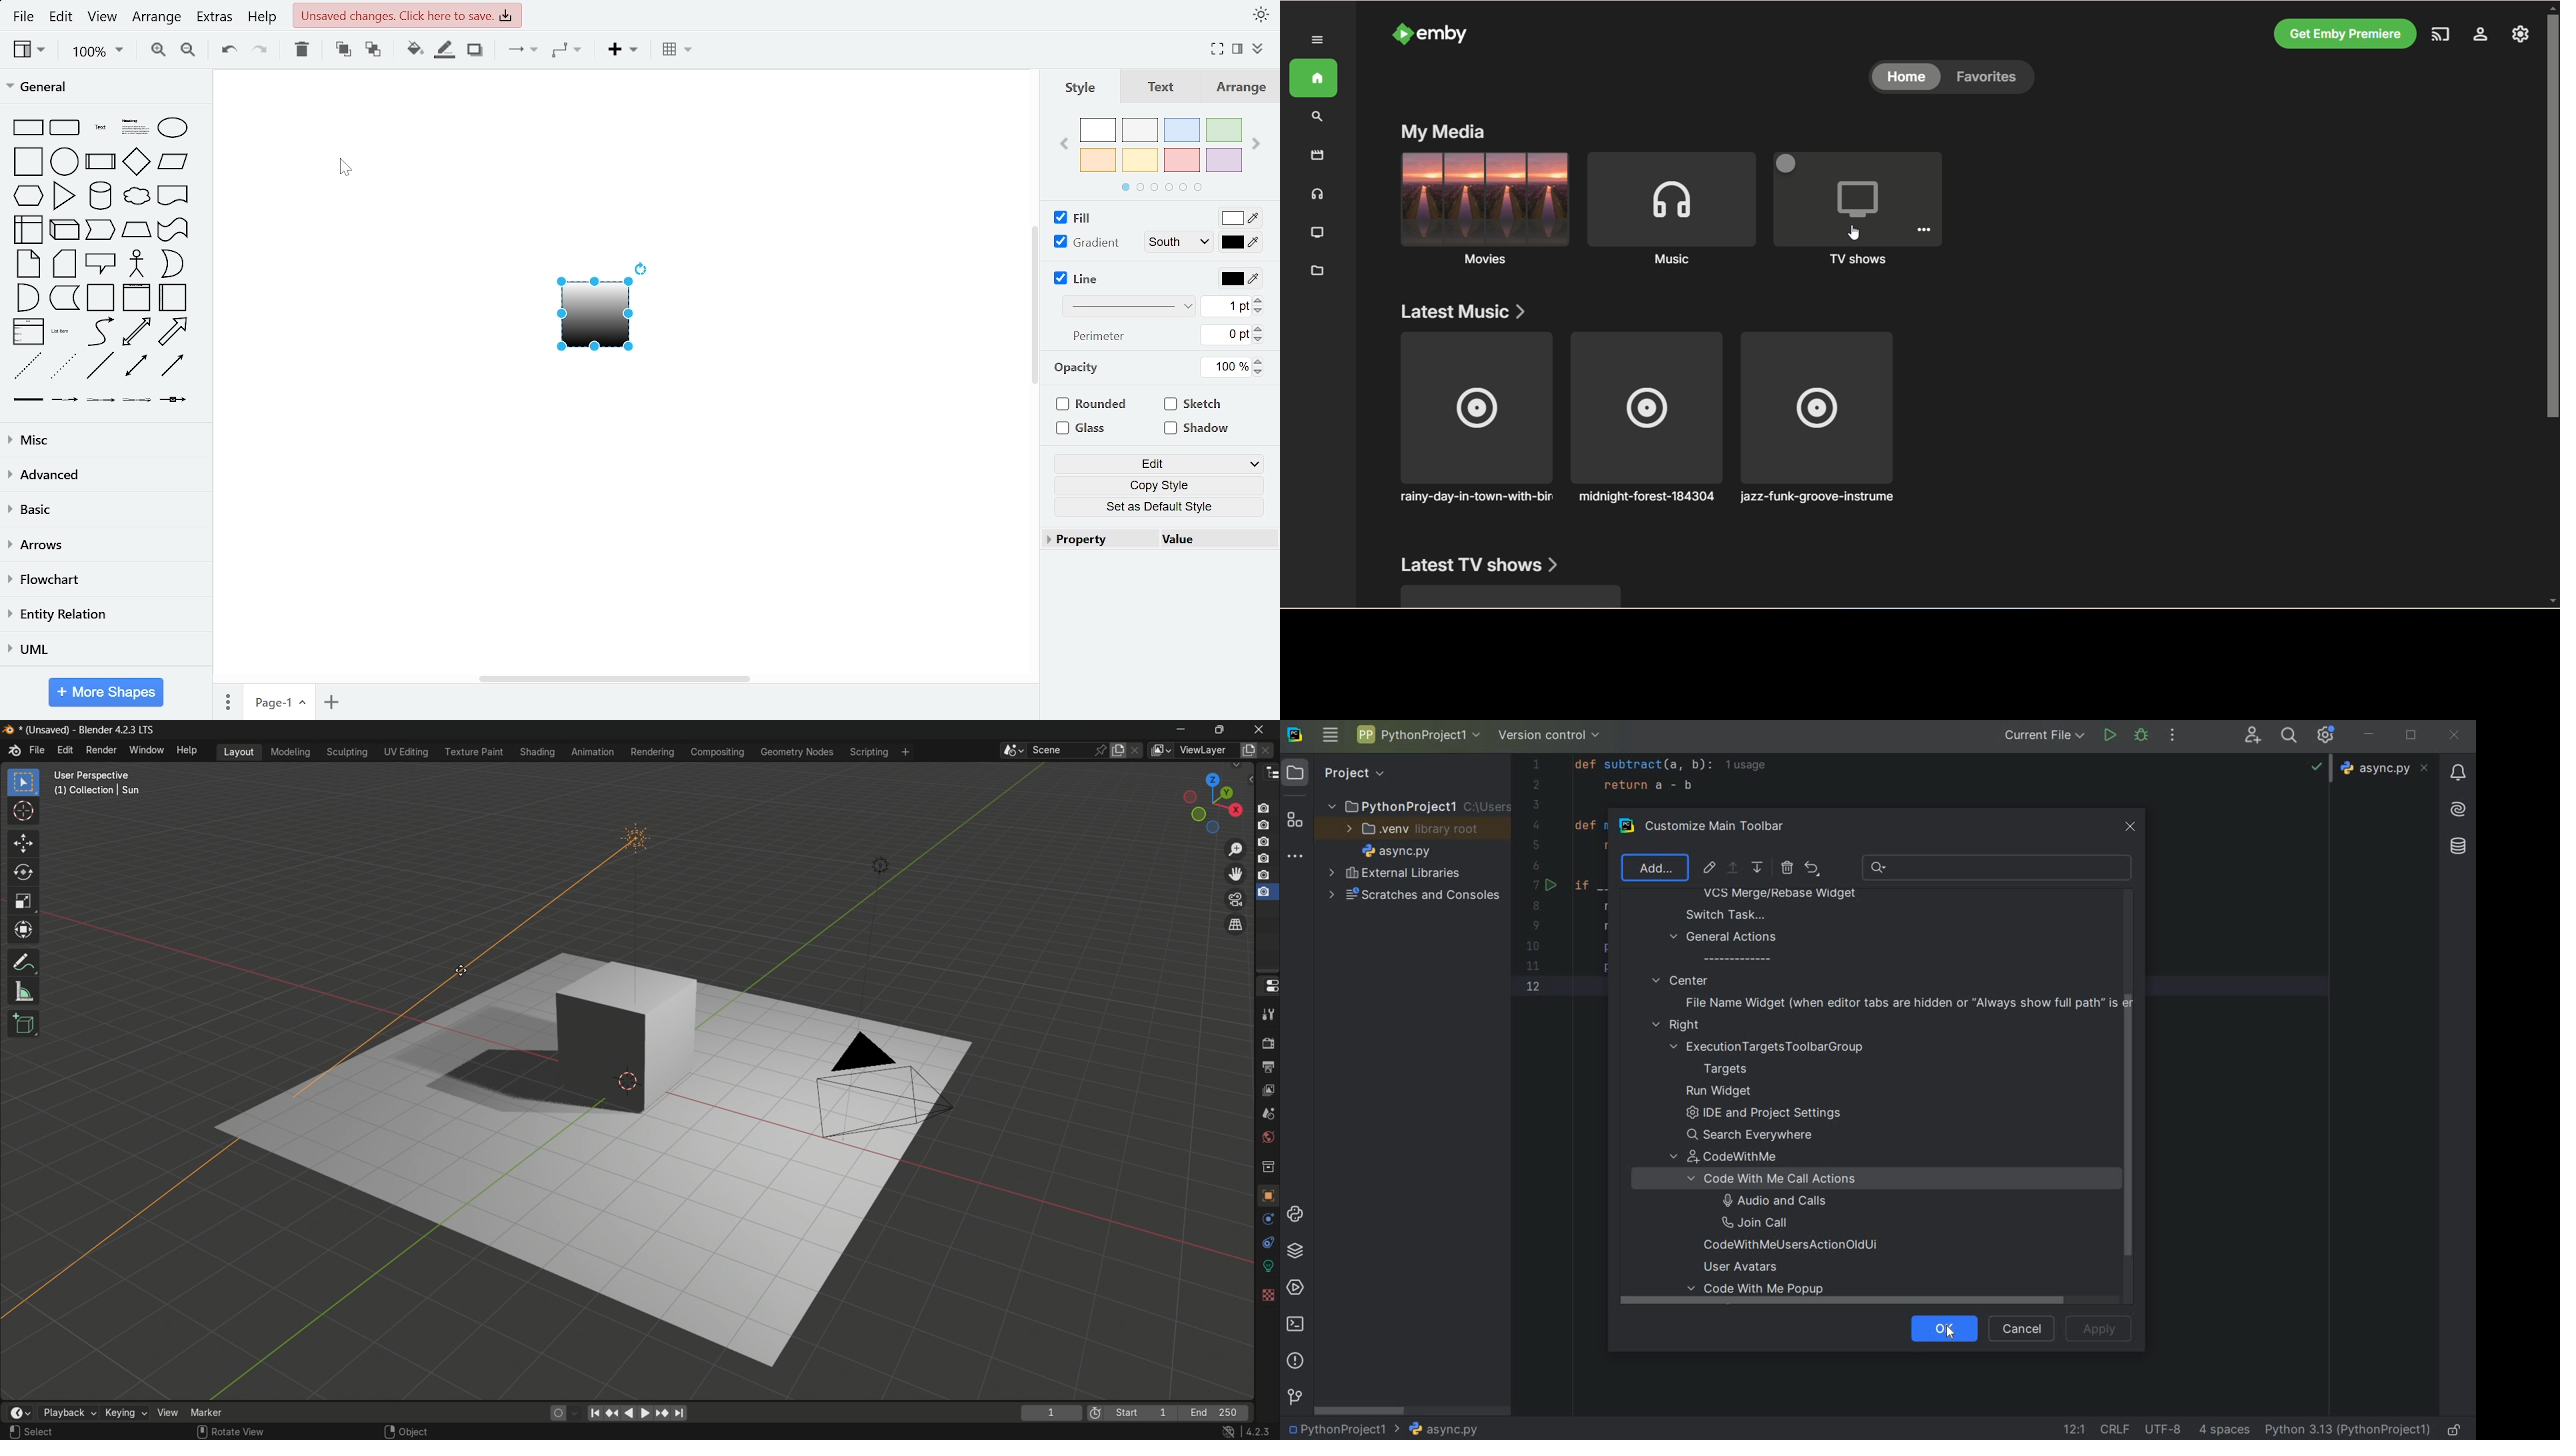 The image size is (2576, 1456). What do you see at coordinates (1261, 329) in the screenshot?
I see `increase width` at bounding box center [1261, 329].